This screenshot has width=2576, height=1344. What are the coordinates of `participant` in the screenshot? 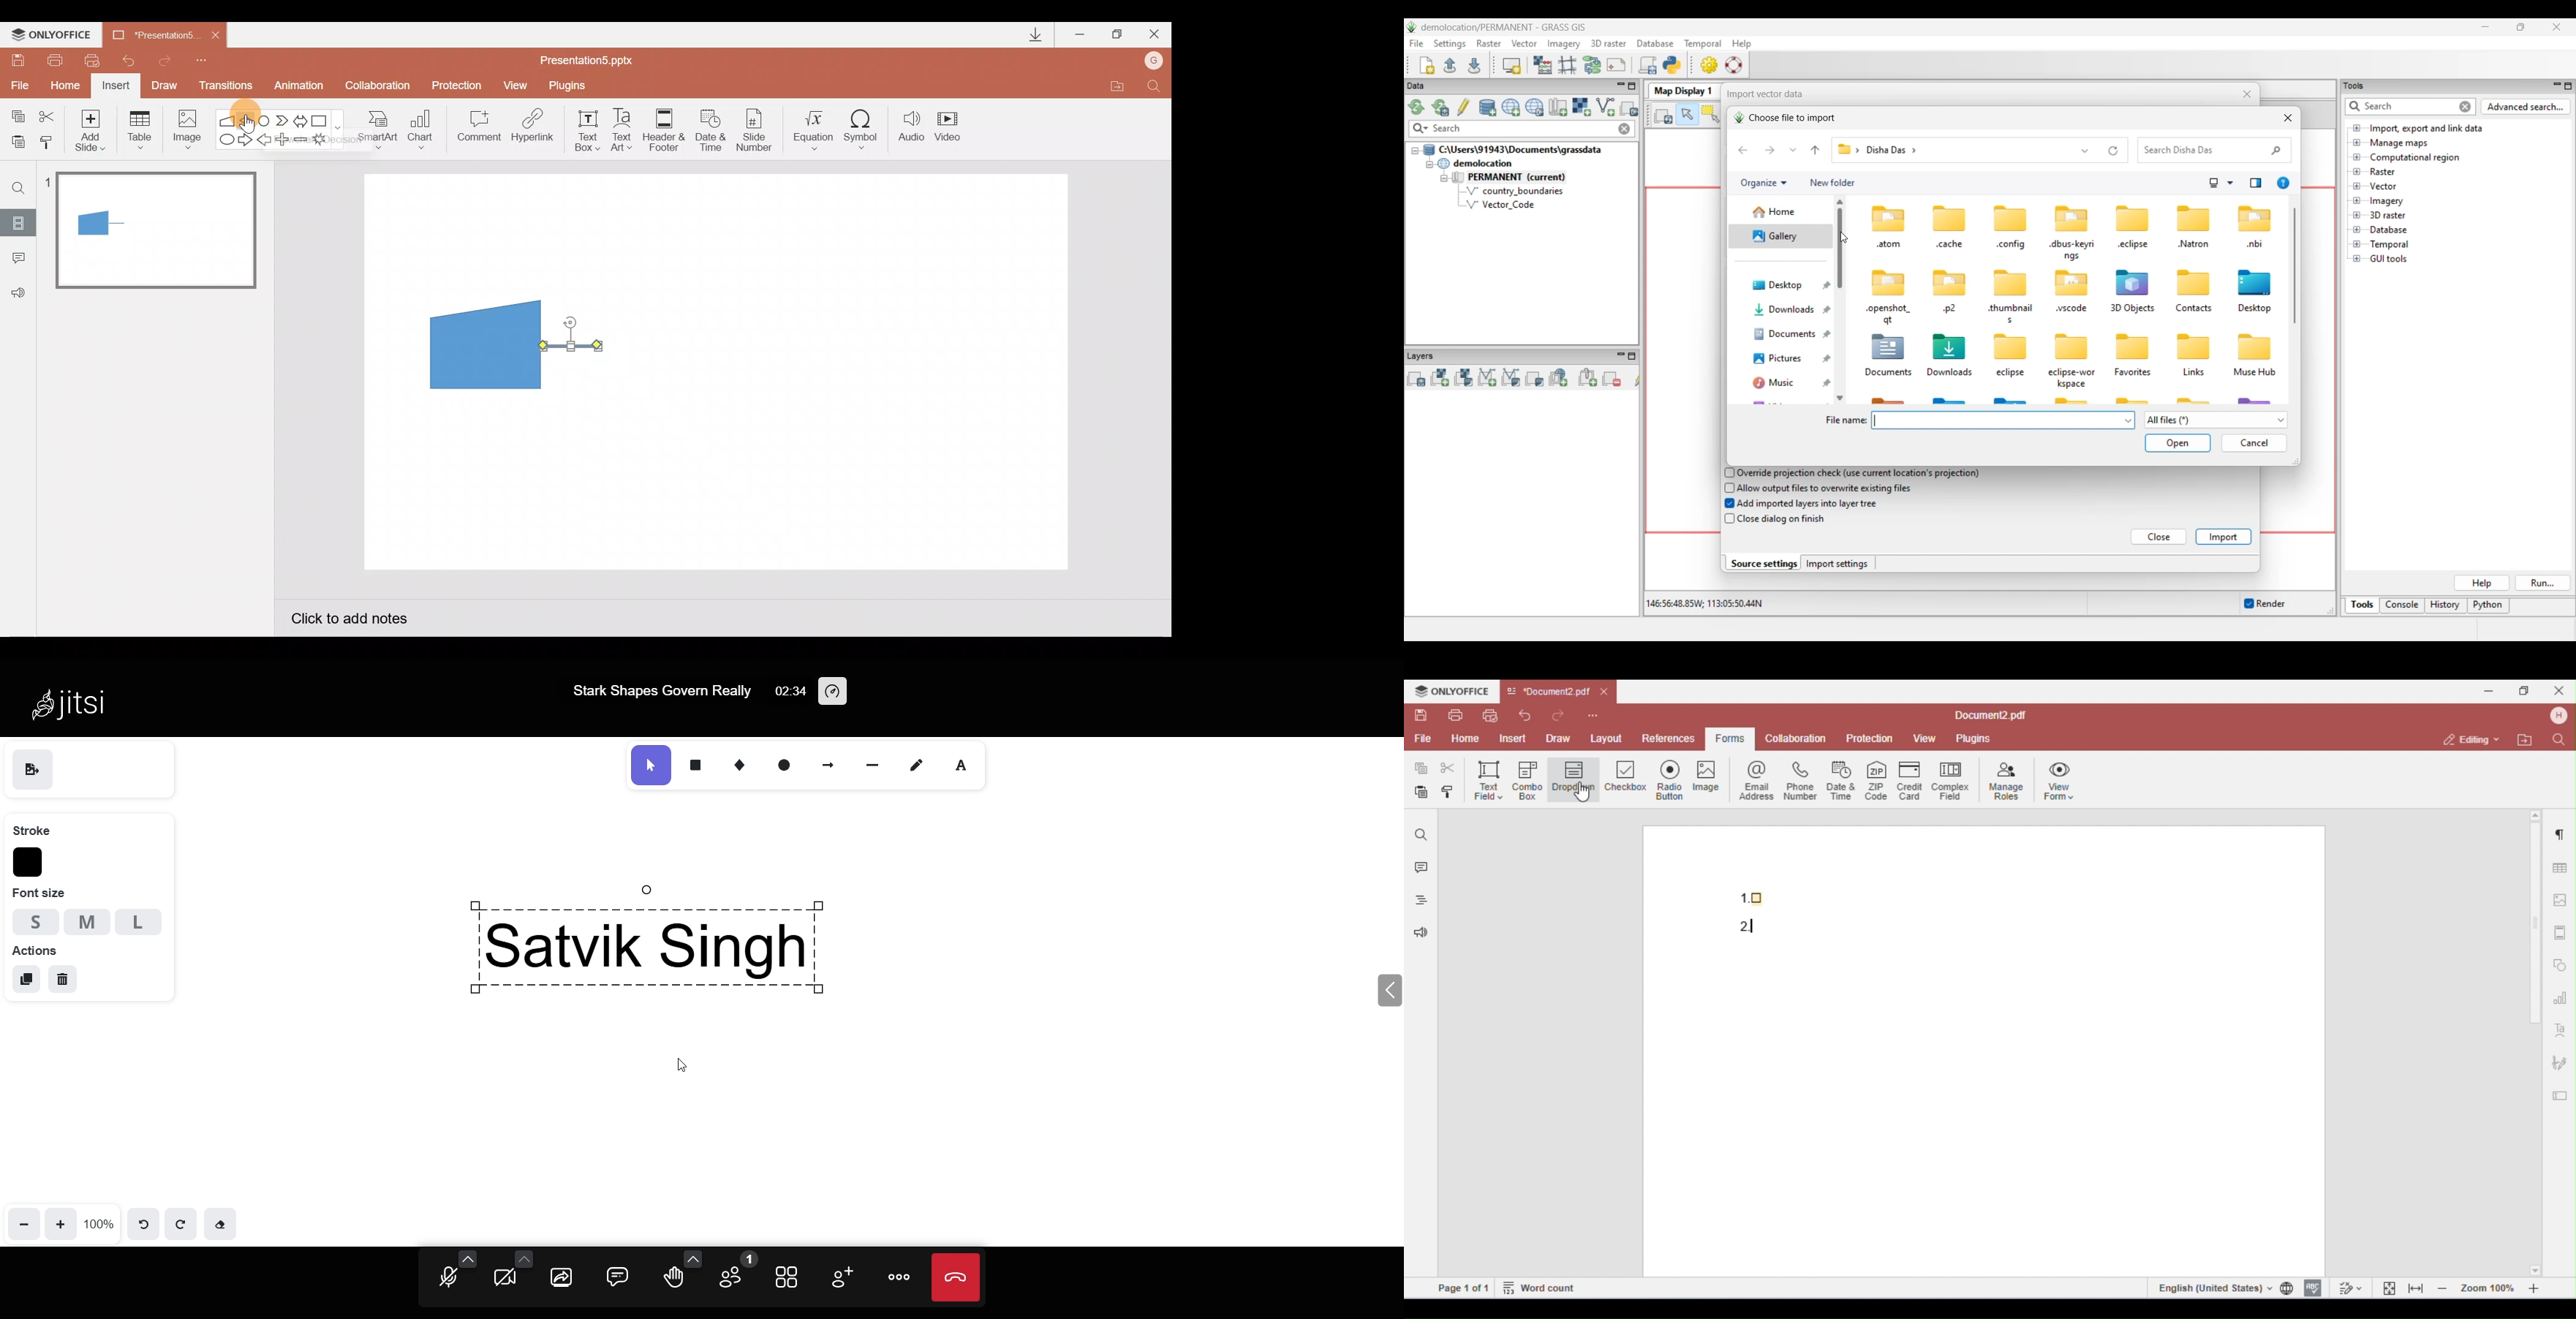 It's located at (733, 1272).